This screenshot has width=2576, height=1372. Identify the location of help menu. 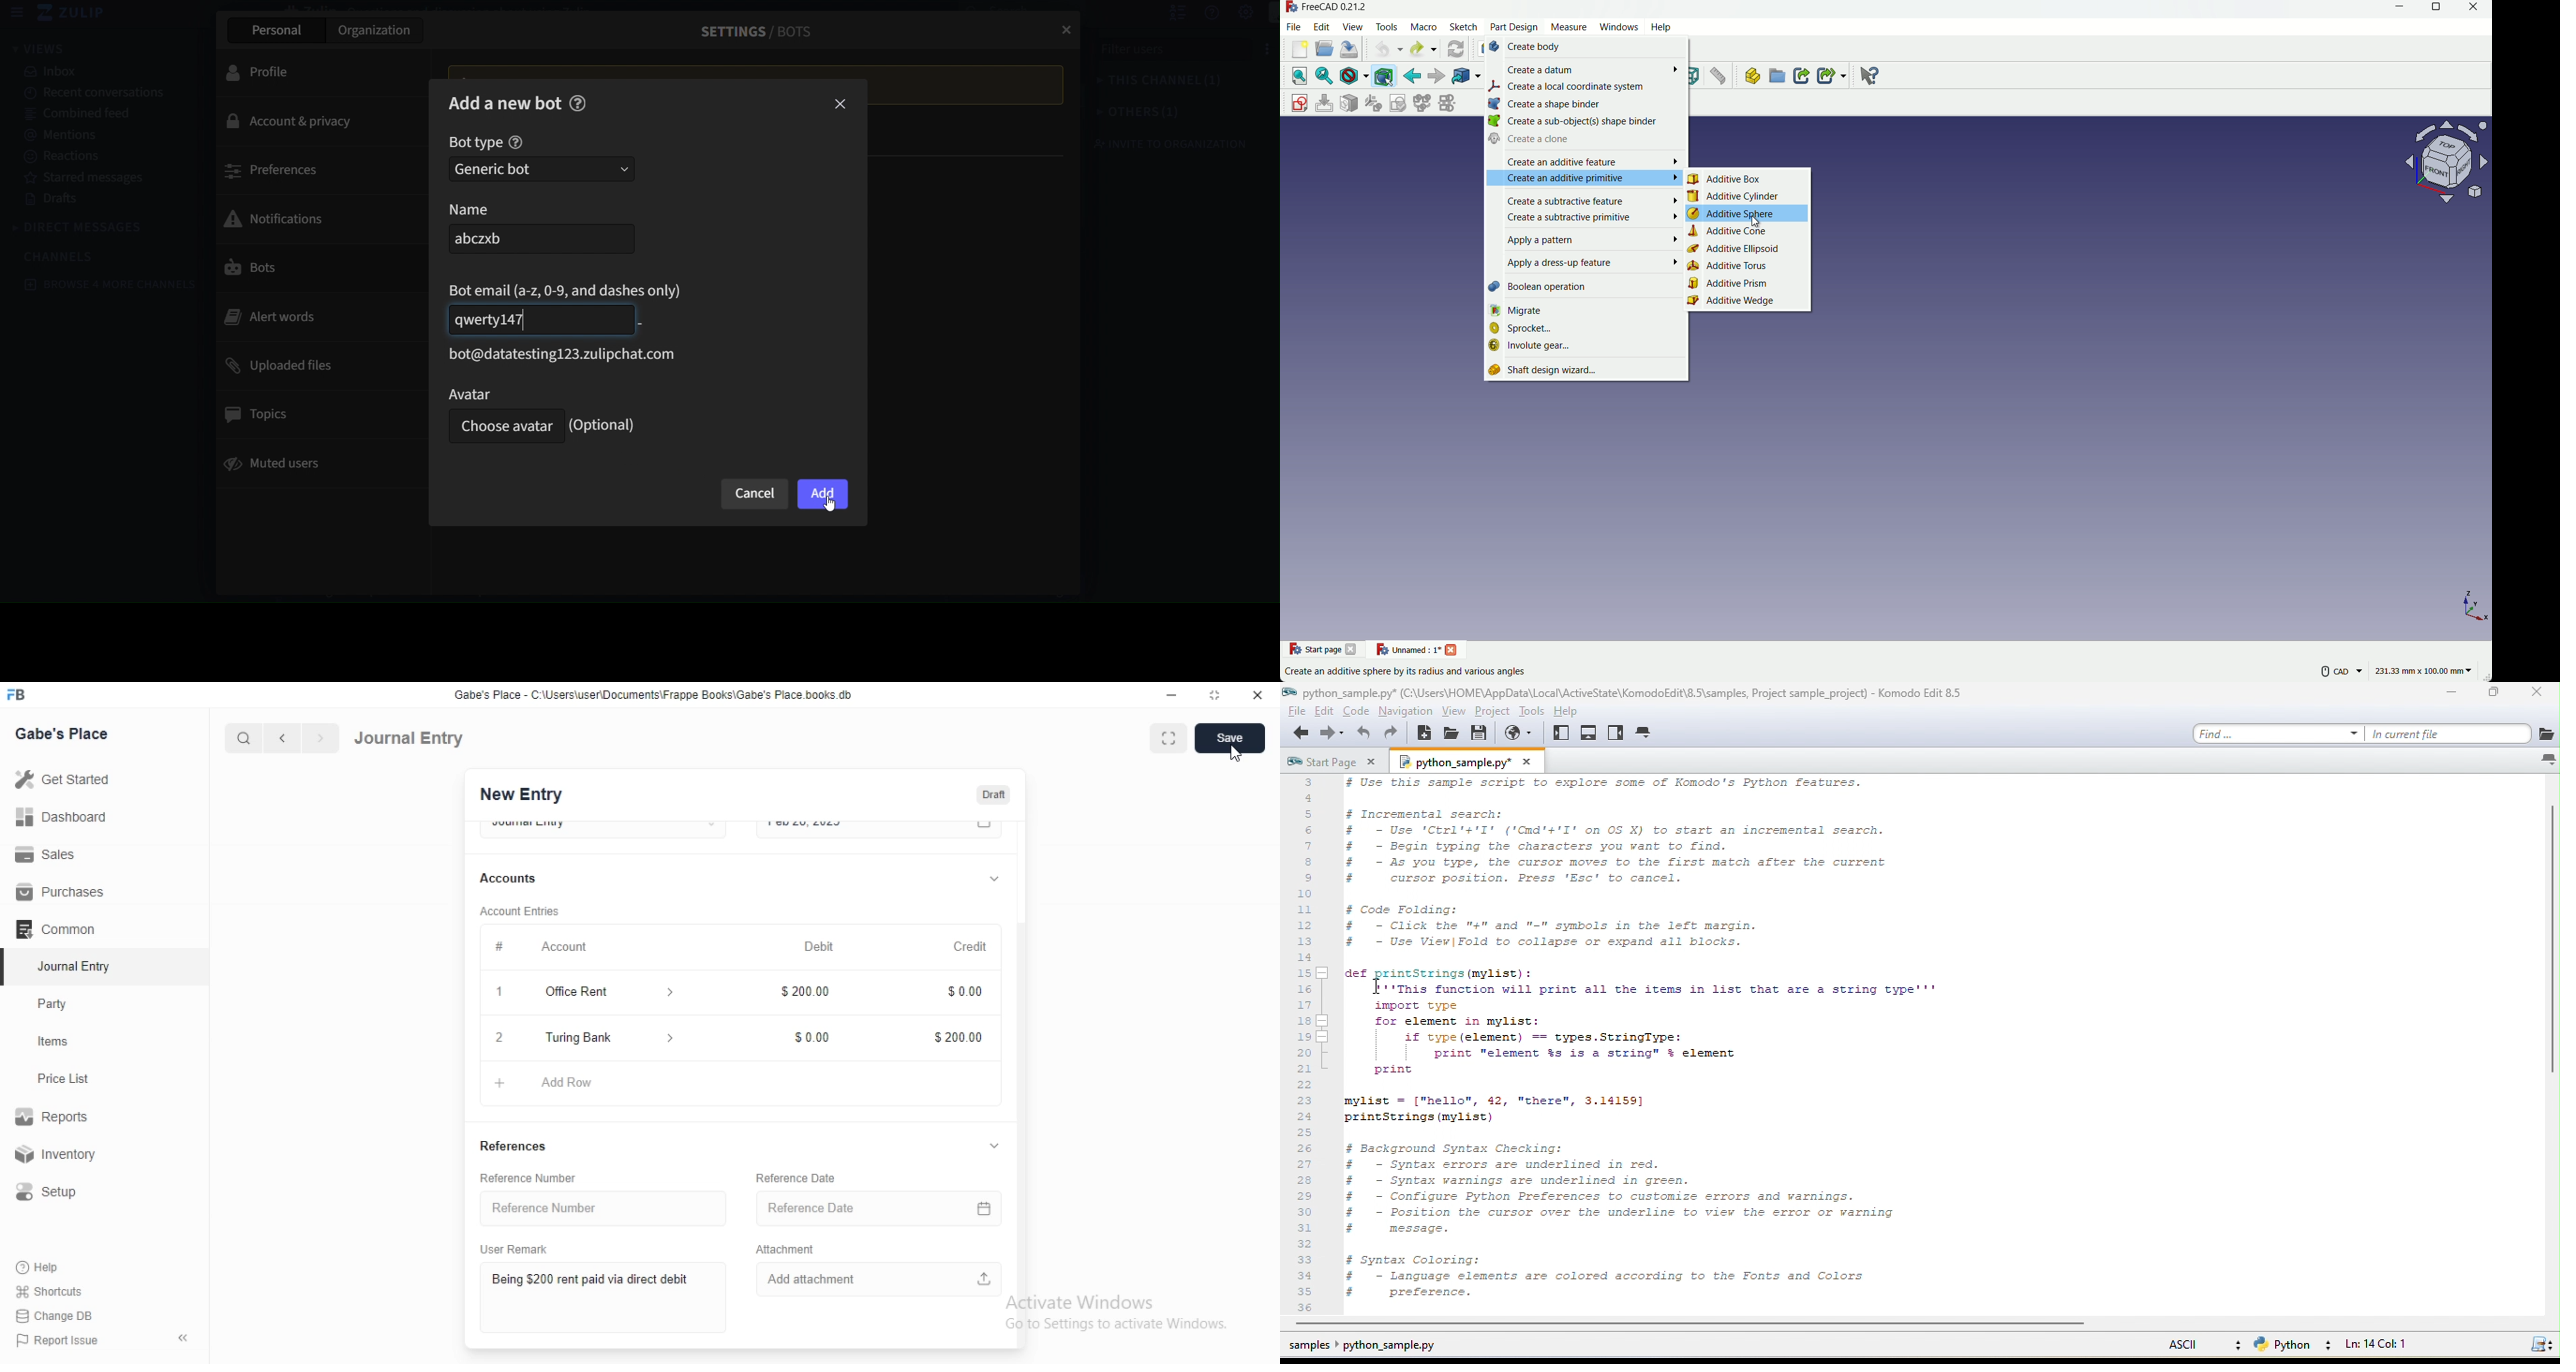
(1661, 27).